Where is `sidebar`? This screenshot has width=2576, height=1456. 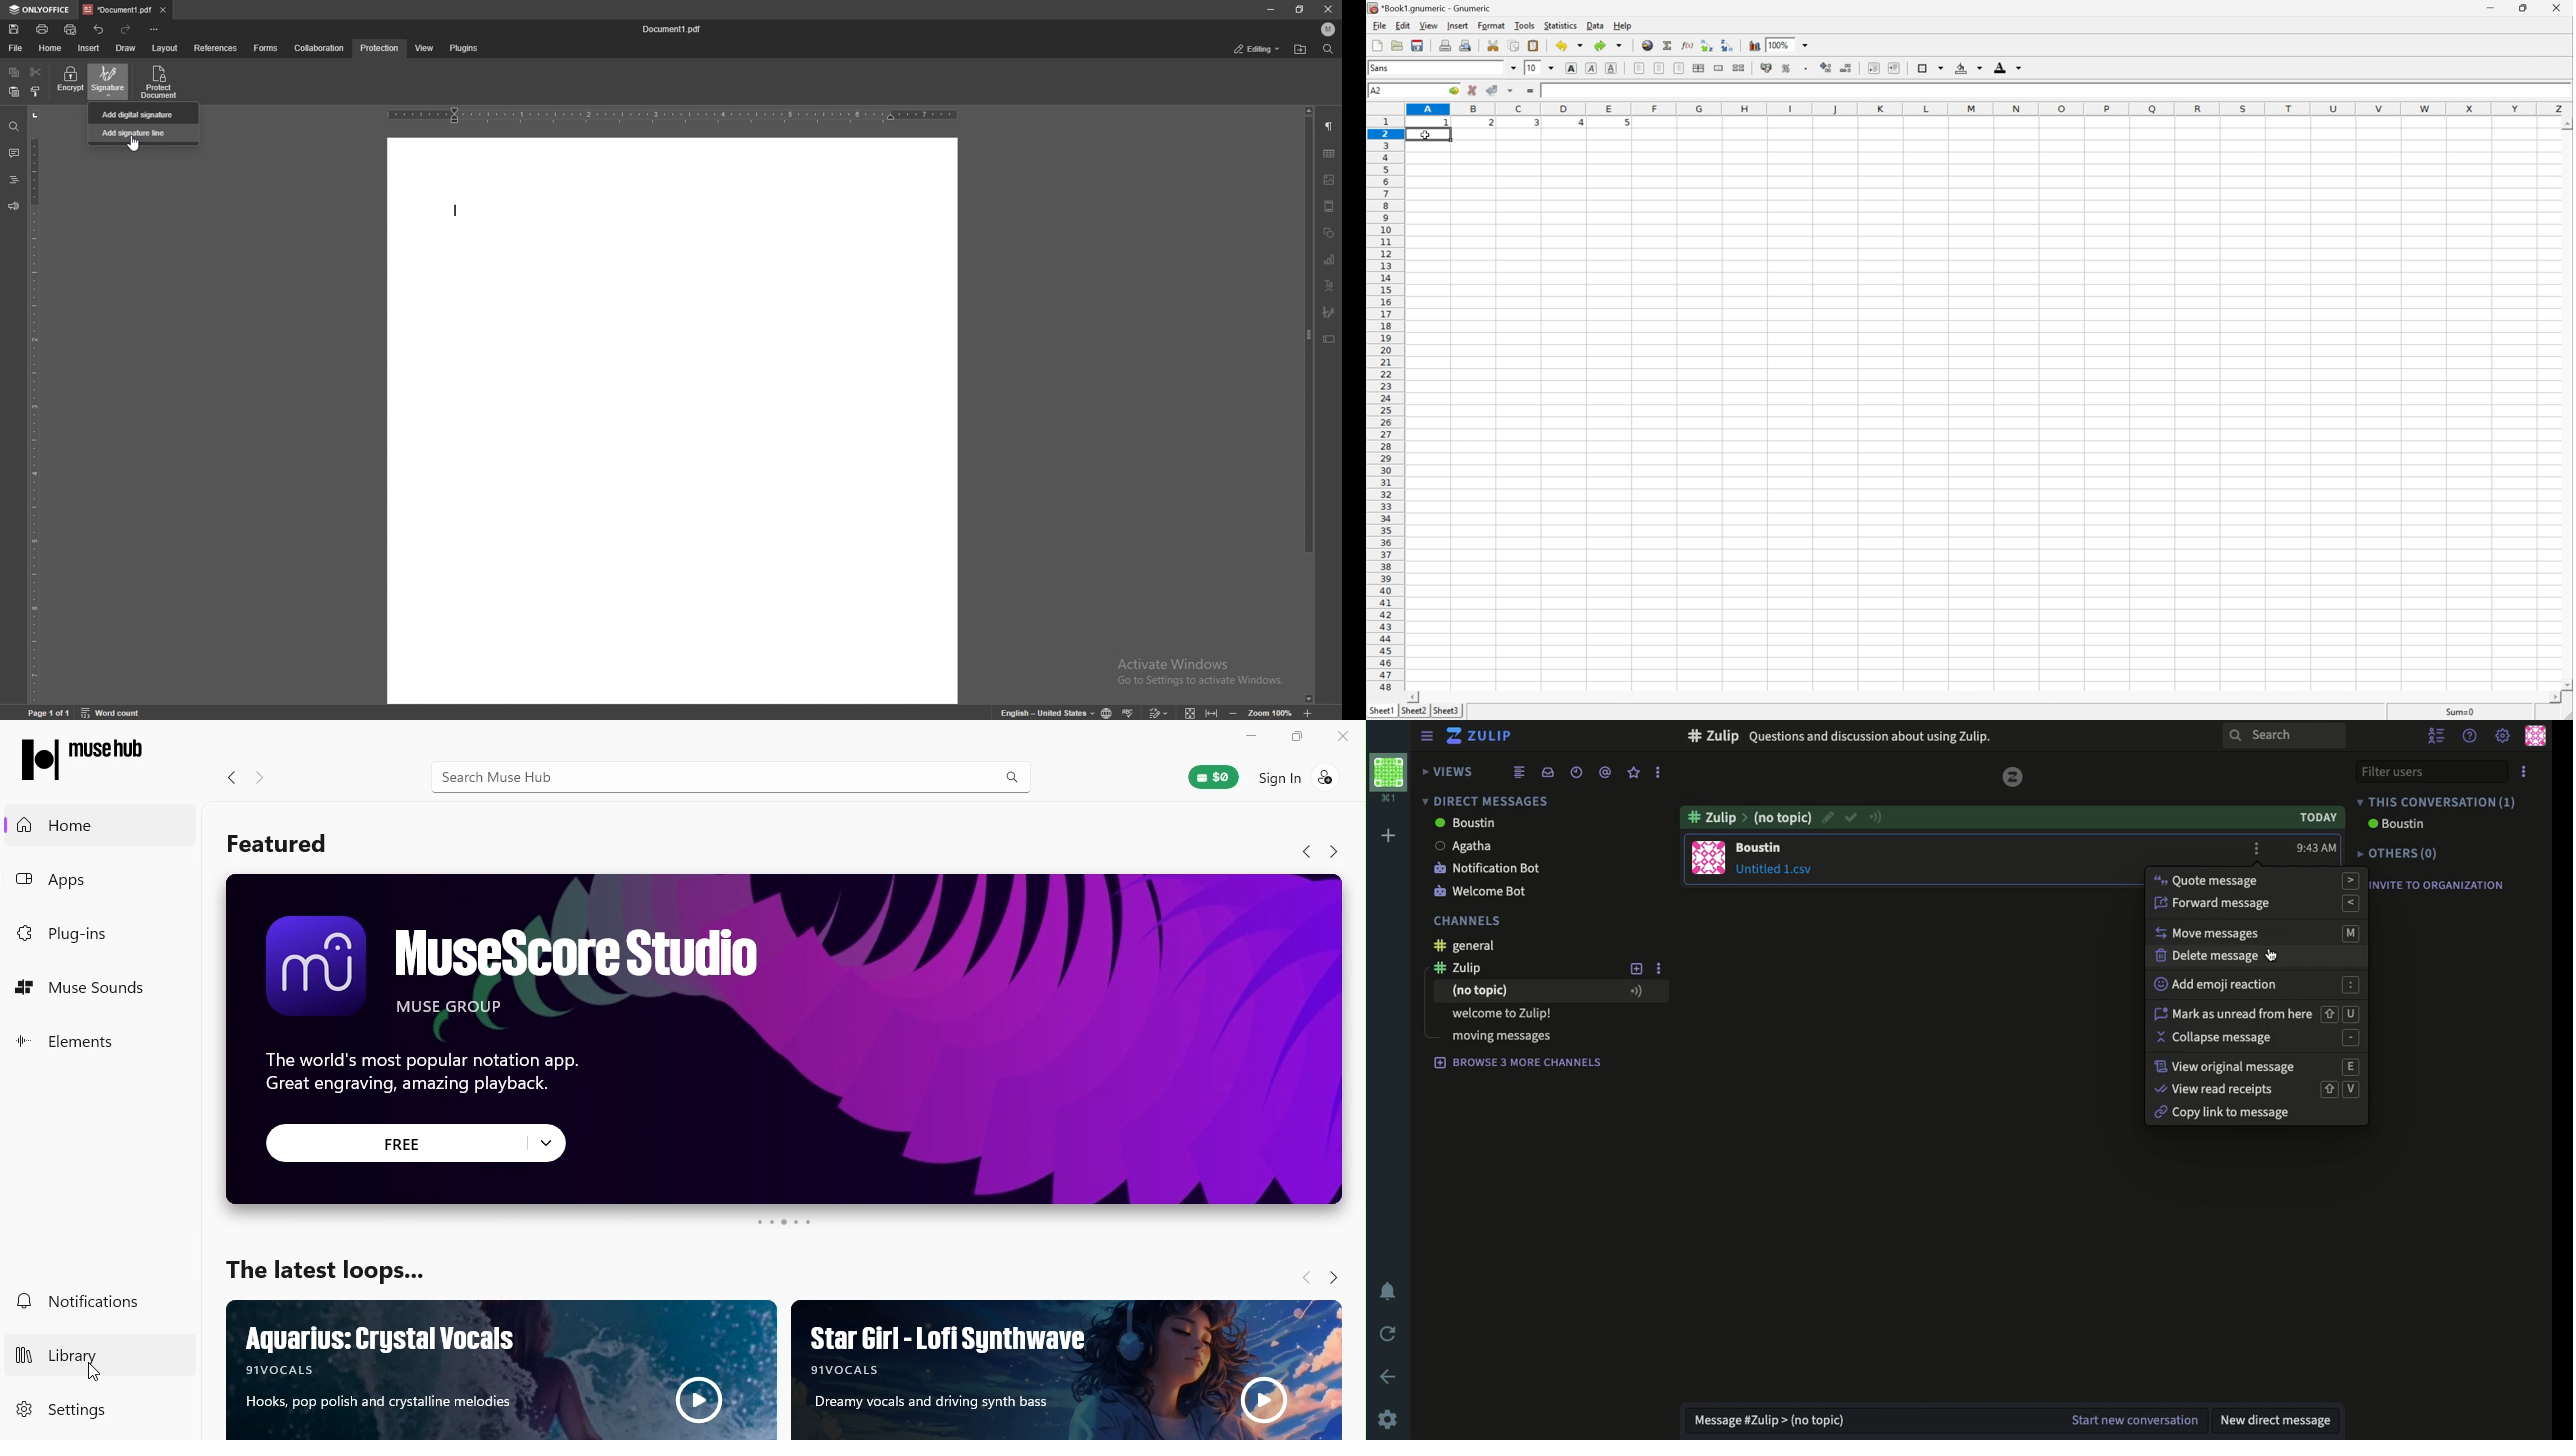 sidebar is located at coordinates (1426, 735).